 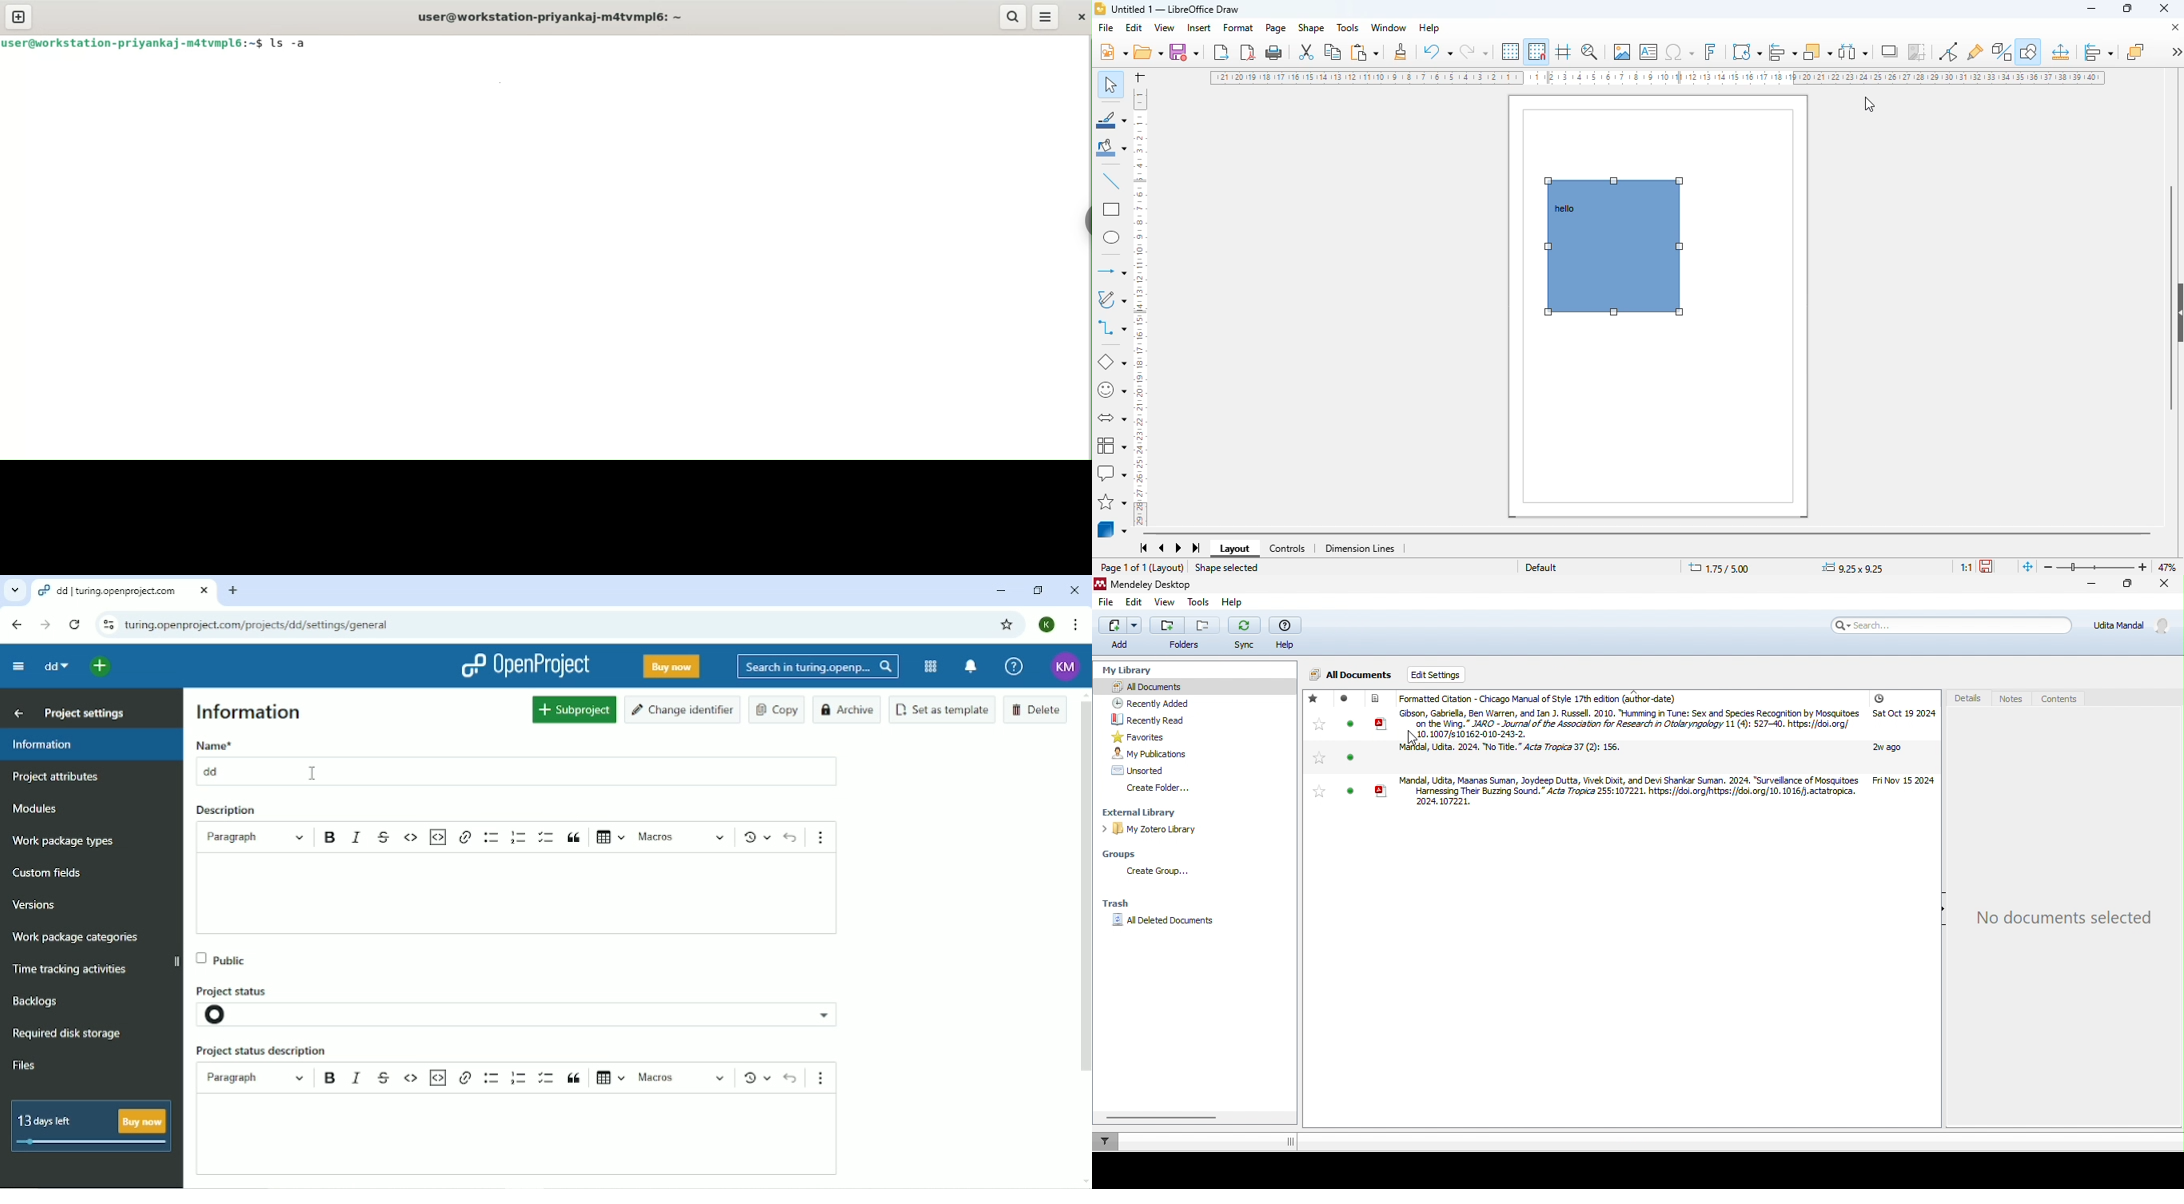 I want to click on shadow, so click(x=1891, y=51).